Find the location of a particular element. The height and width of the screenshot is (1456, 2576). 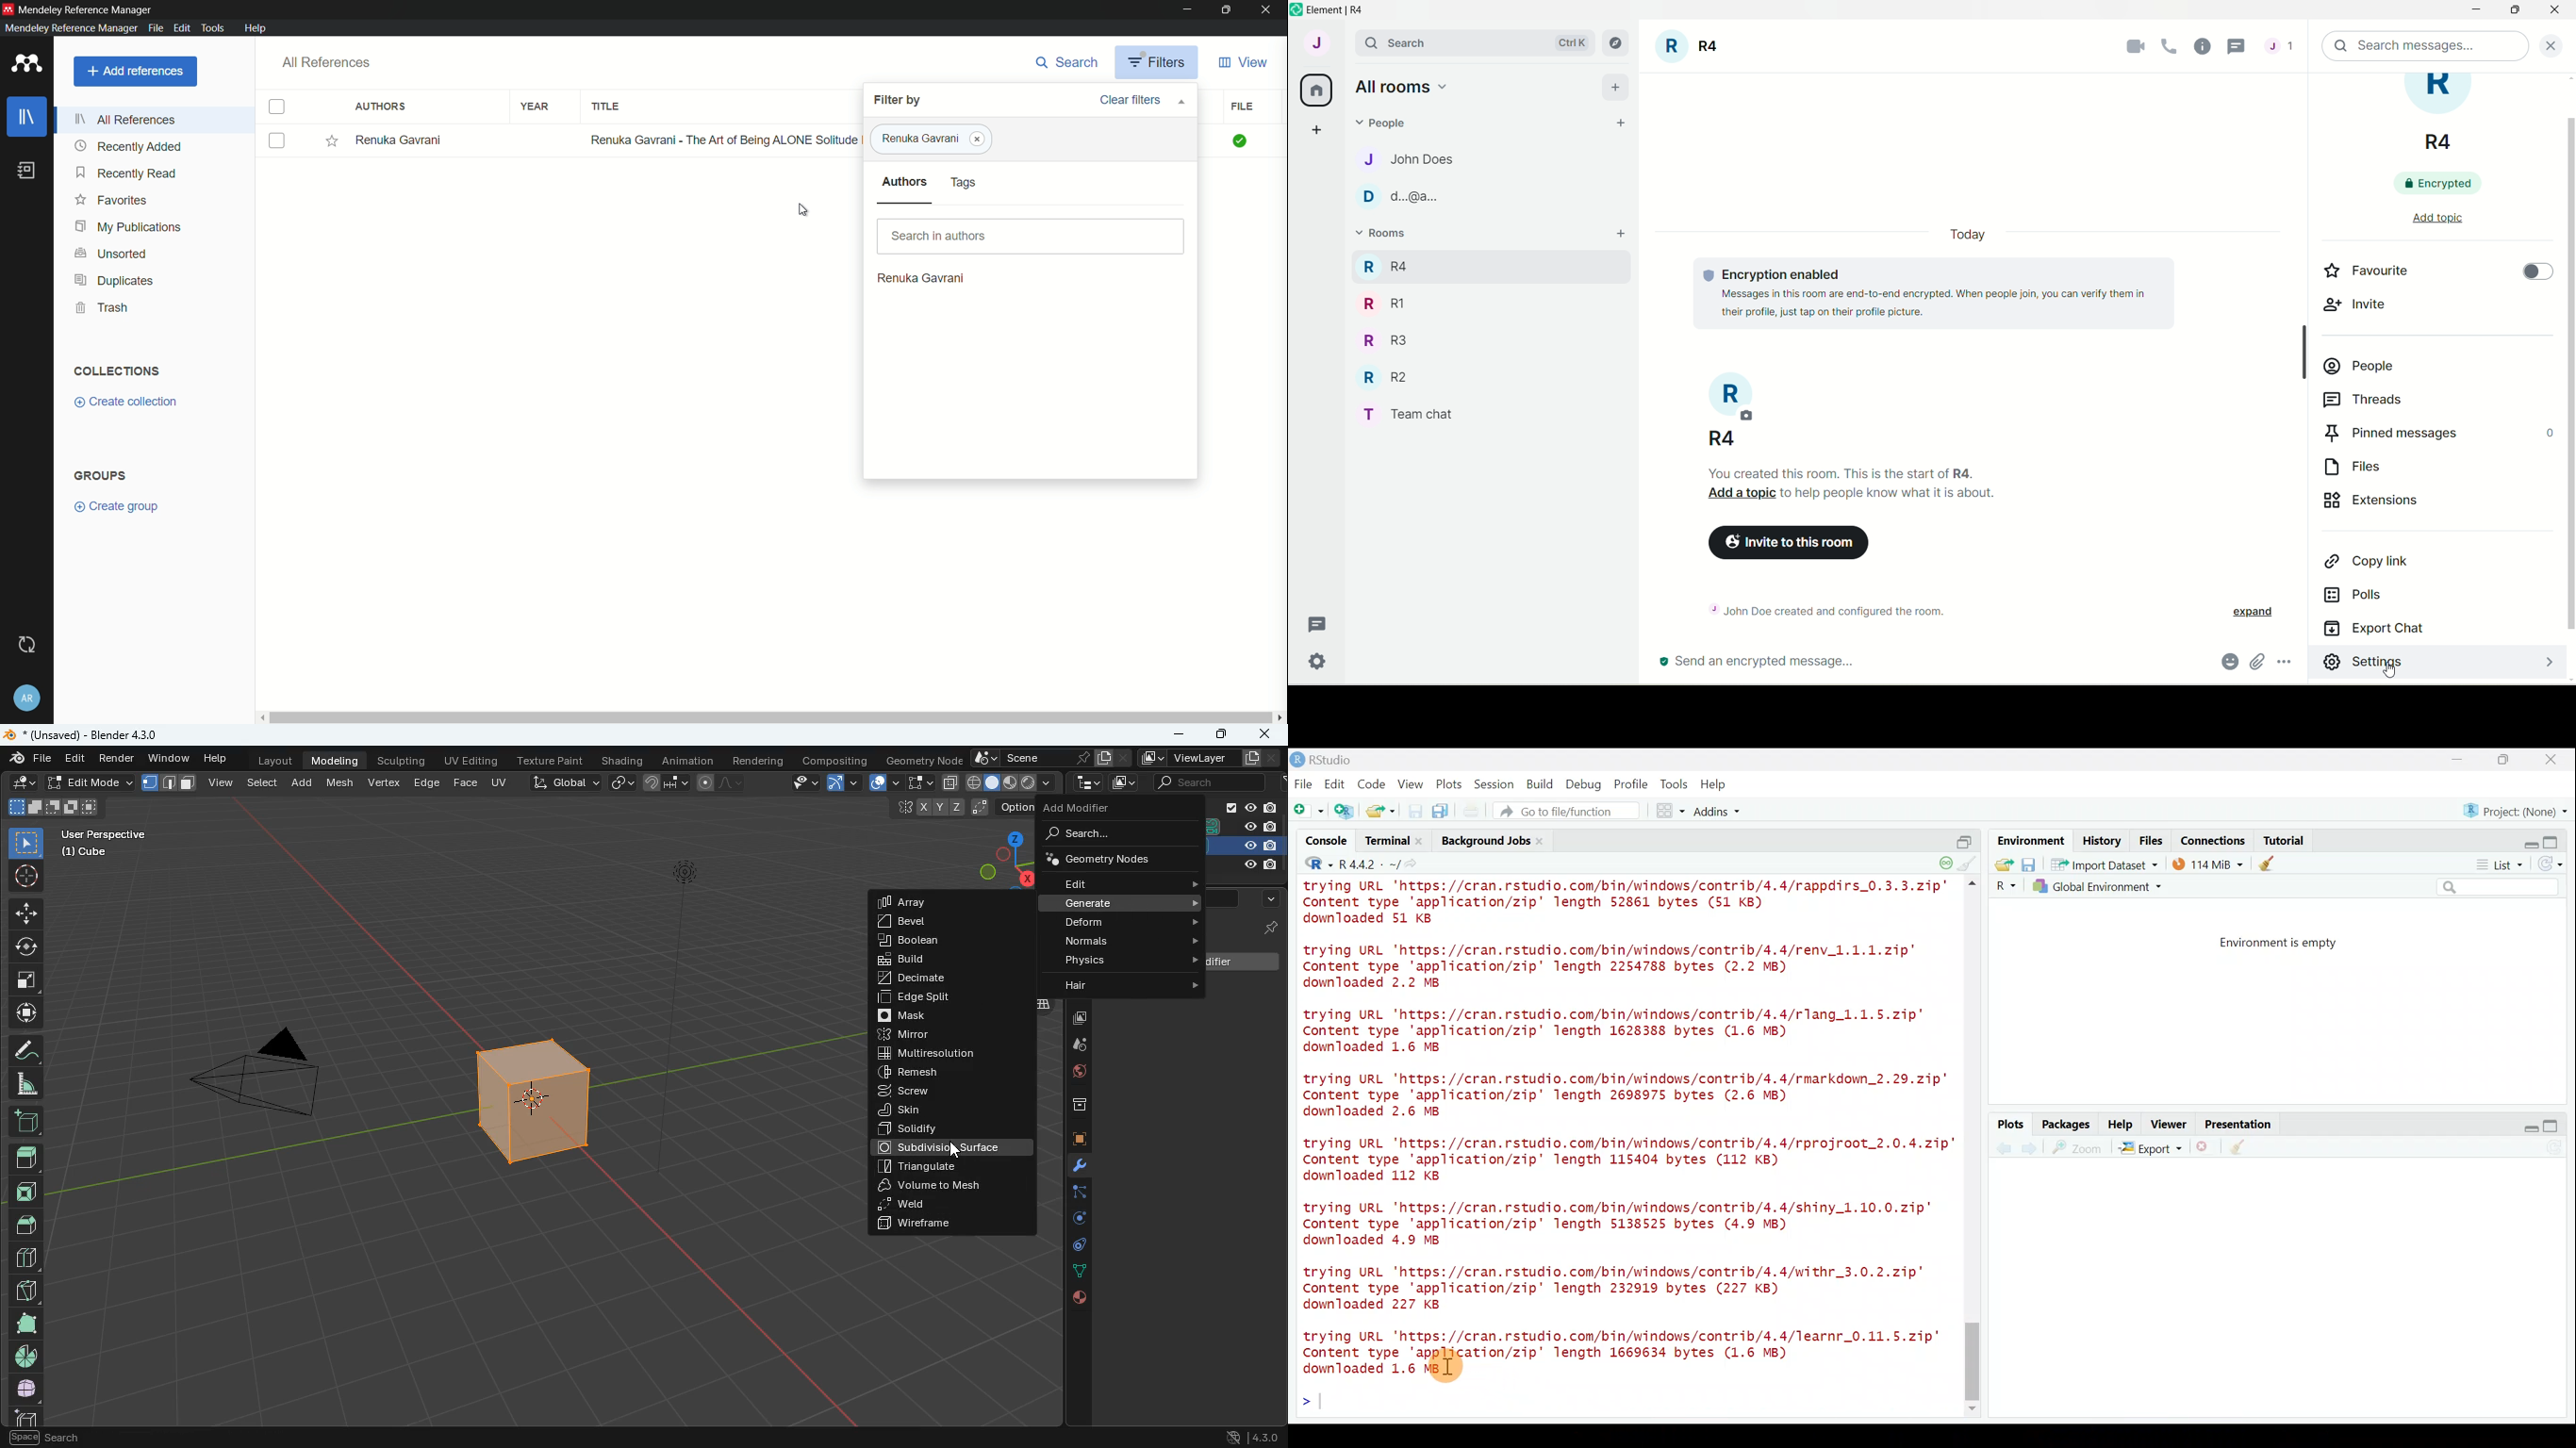

Presentation is located at coordinates (2241, 1125).